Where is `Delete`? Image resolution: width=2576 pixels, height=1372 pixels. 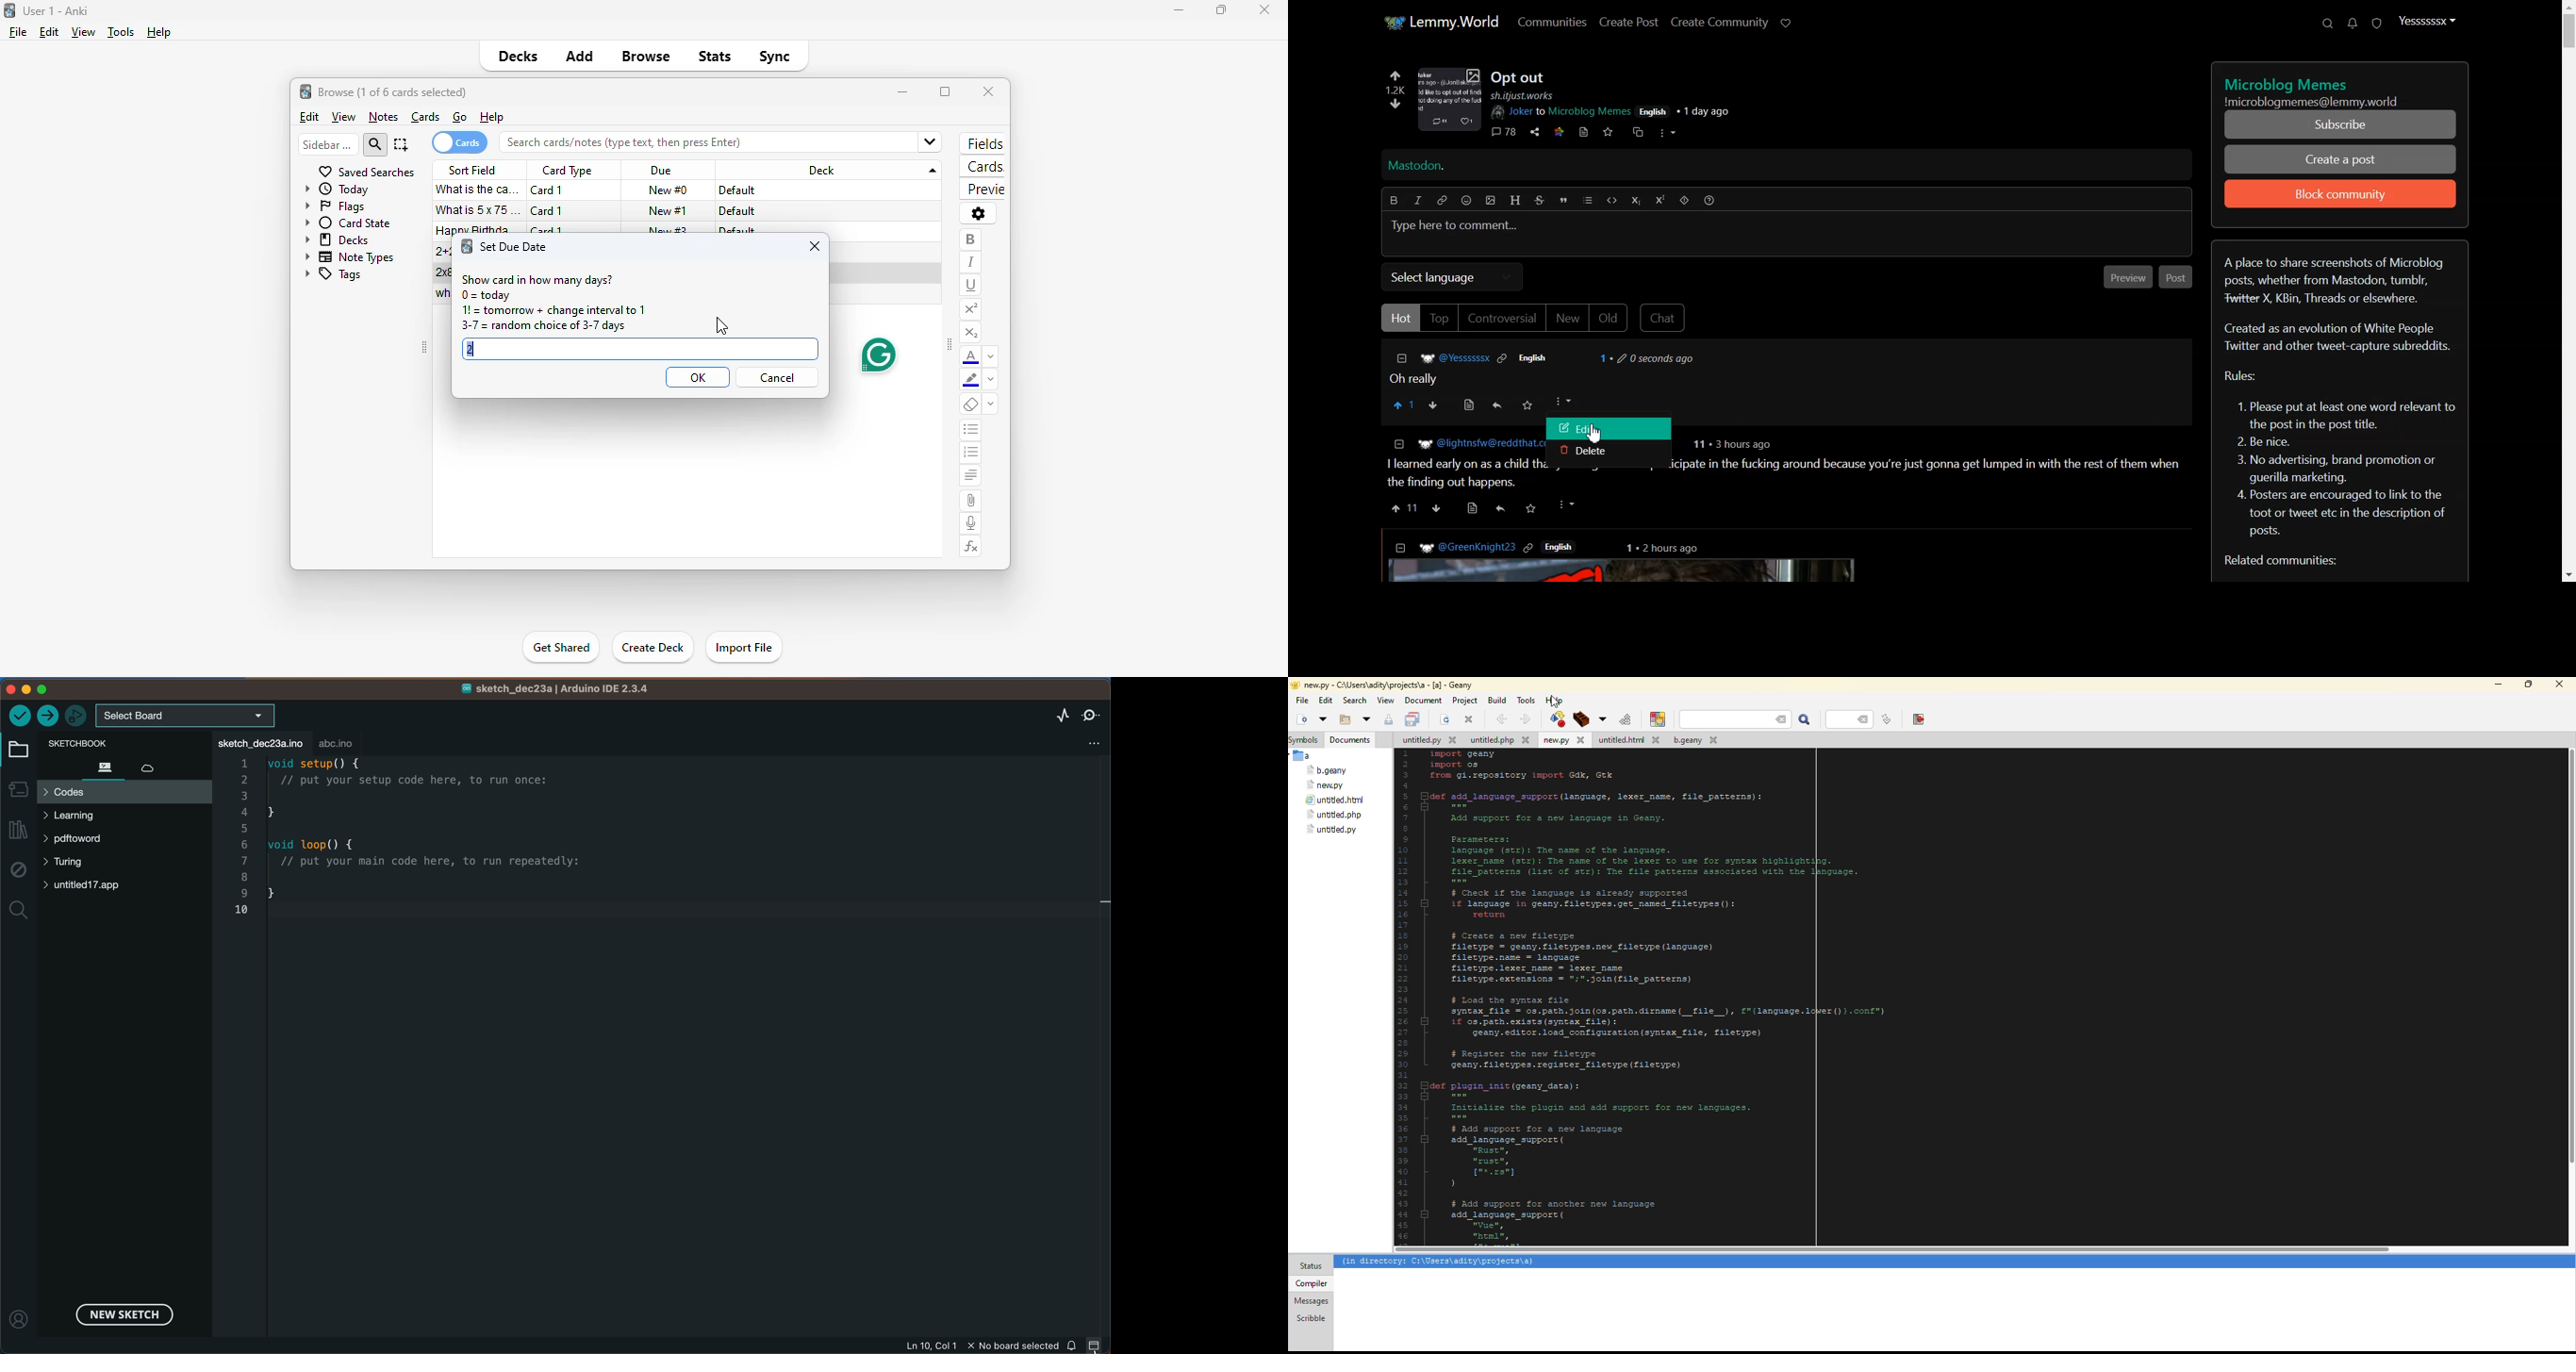 Delete is located at coordinates (1609, 454).